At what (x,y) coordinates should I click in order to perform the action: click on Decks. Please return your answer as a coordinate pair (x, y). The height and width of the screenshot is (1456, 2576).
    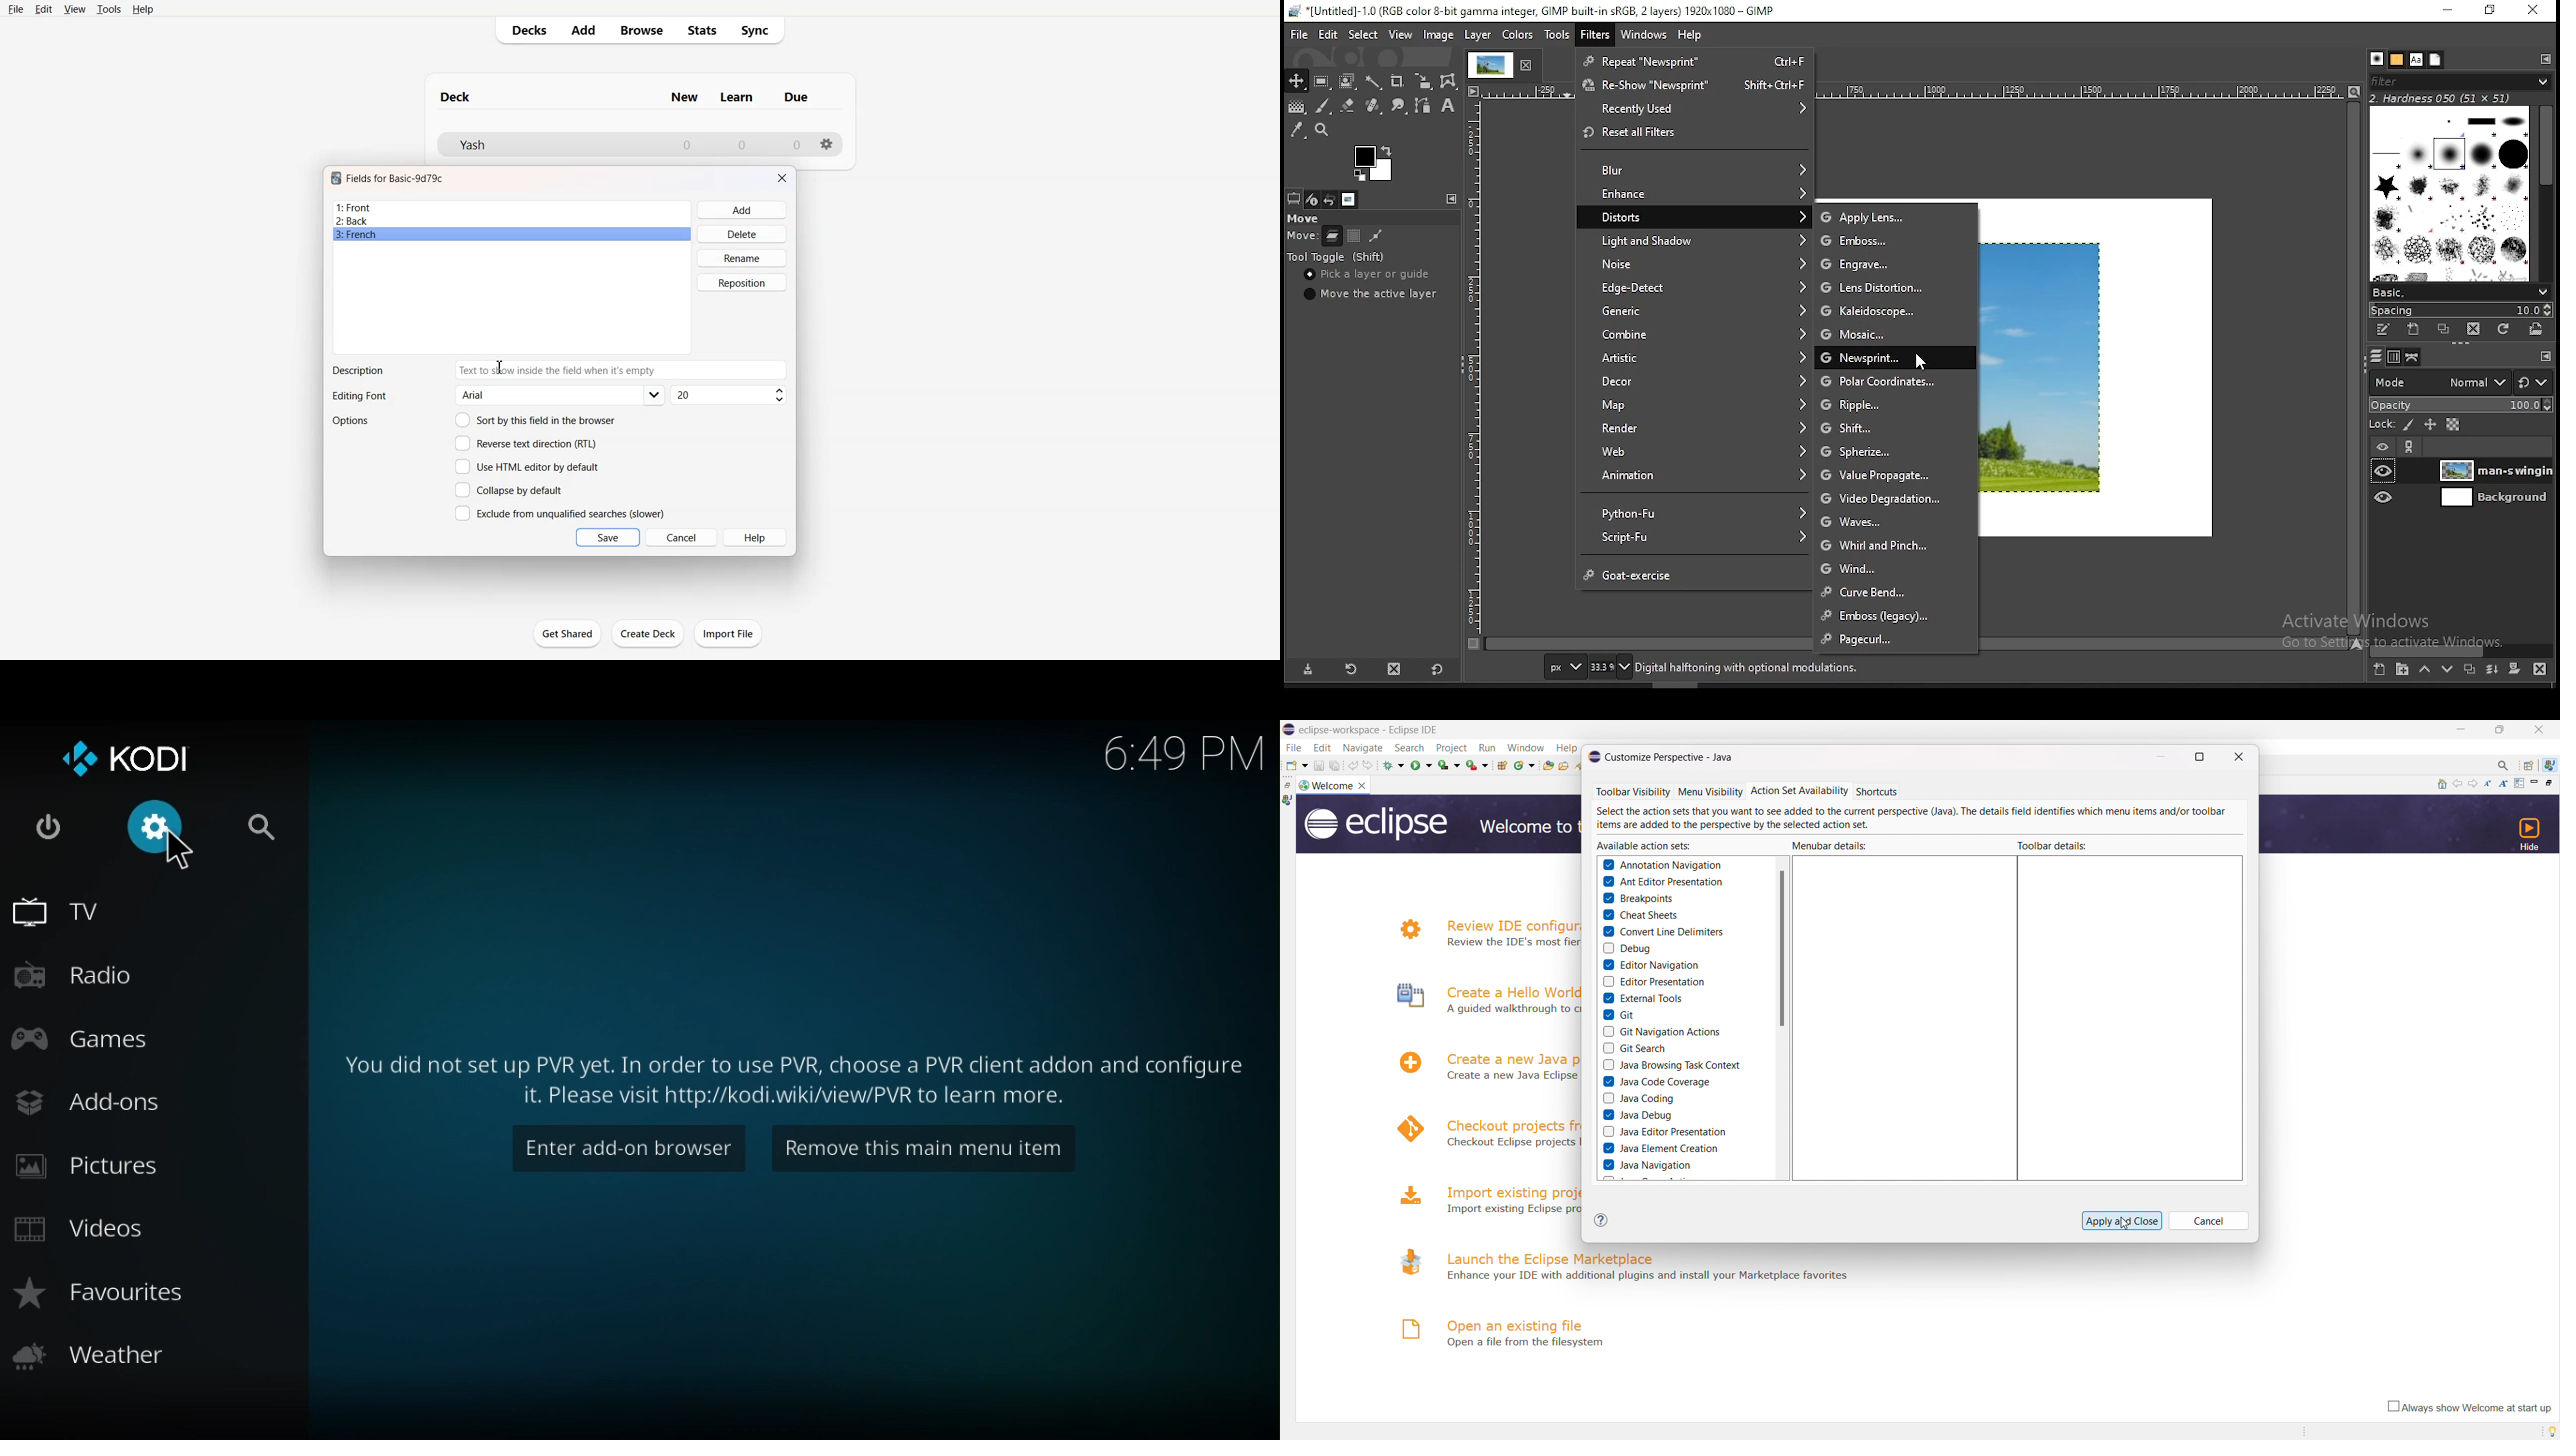
    Looking at the image, I should click on (525, 30).